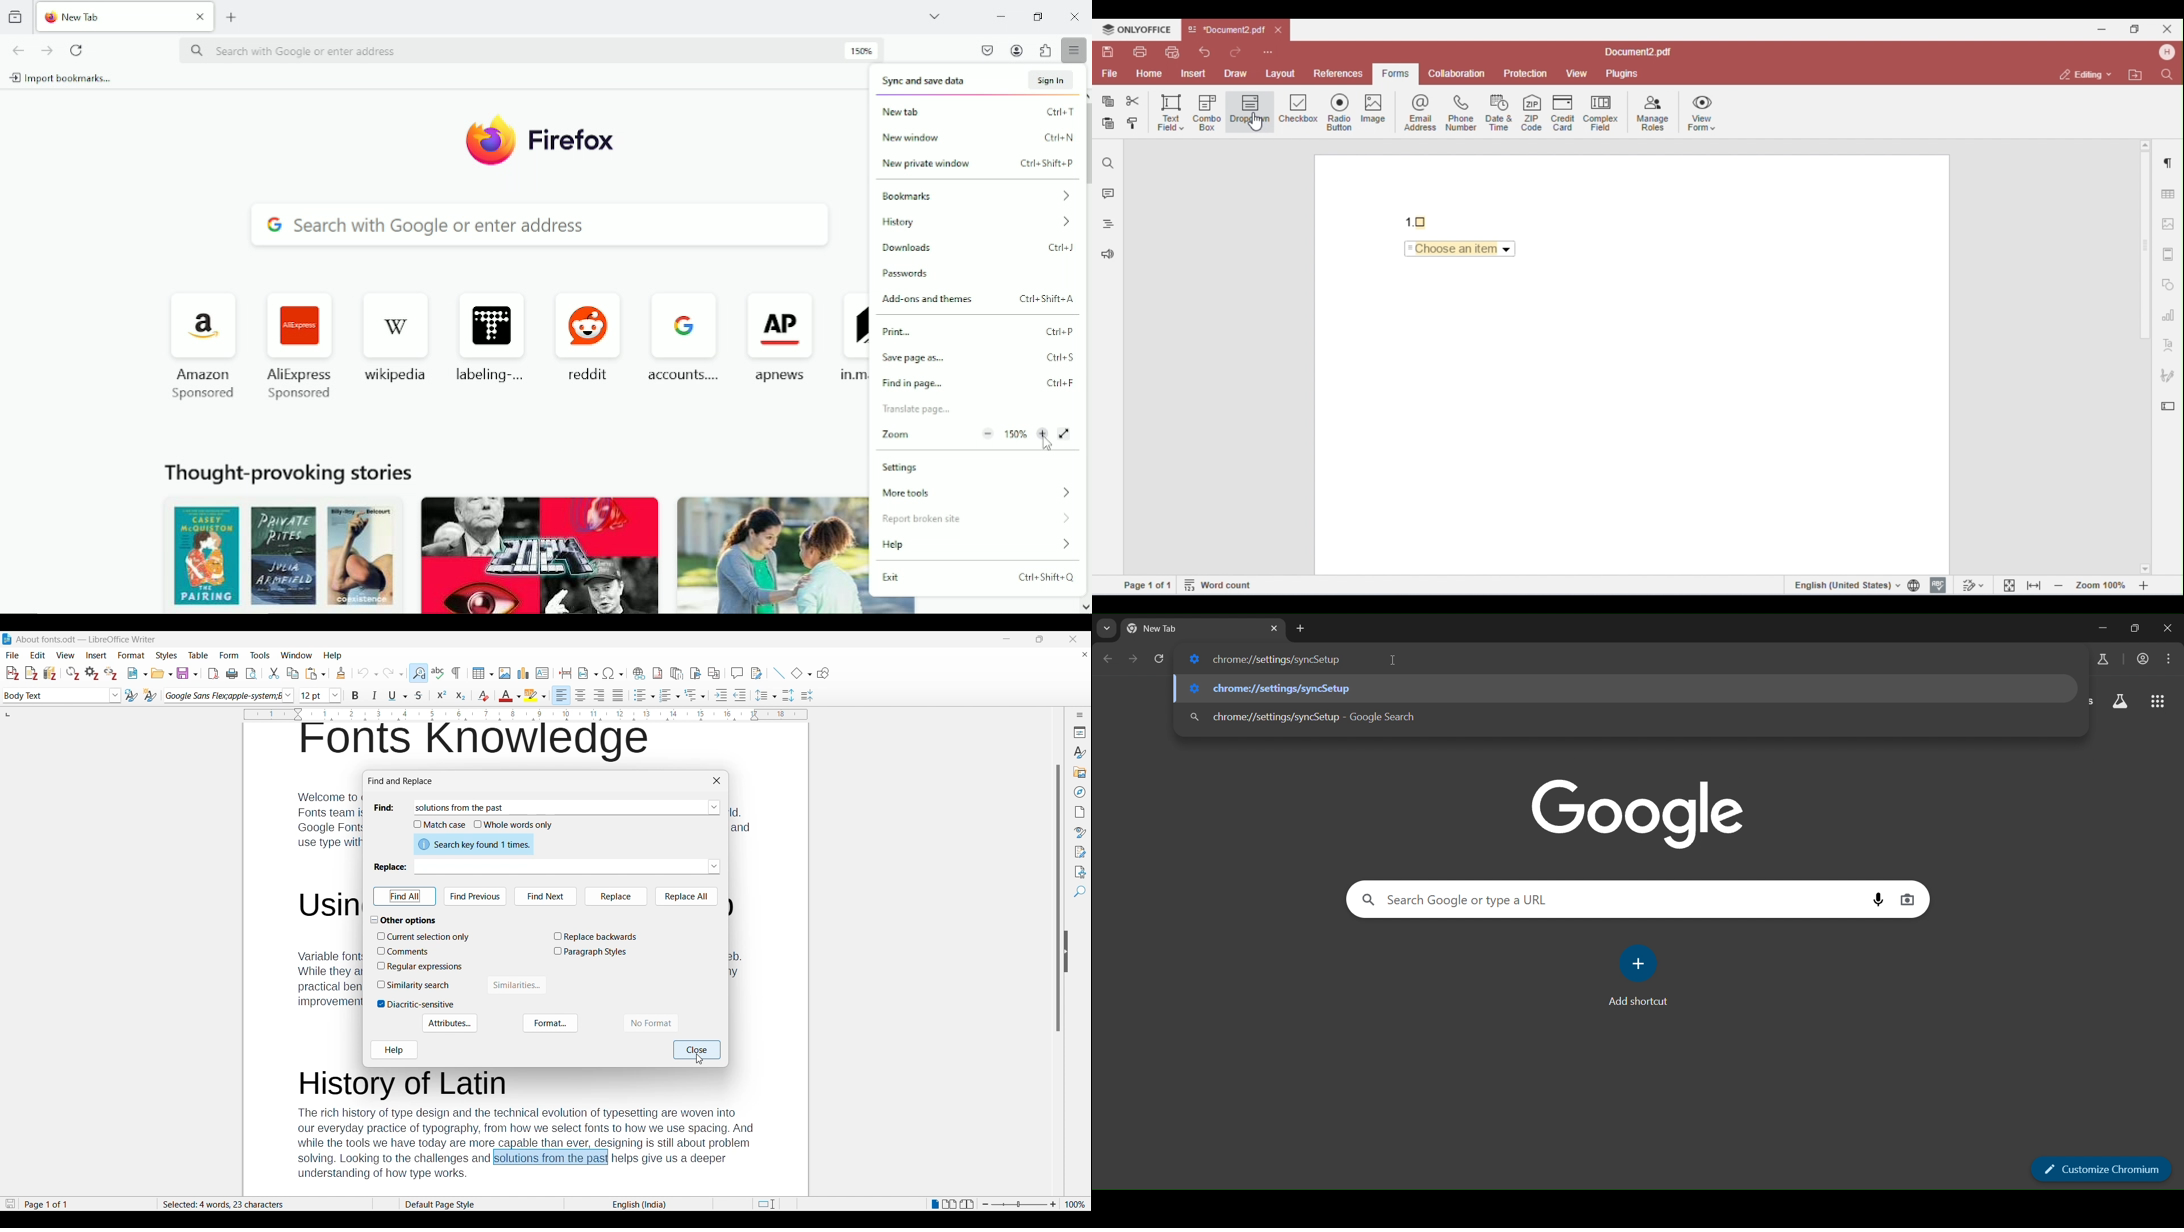 The image size is (2184, 1232). What do you see at coordinates (651, 1023) in the screenshot?
I see `No format` at bounding box center [651, 1023].